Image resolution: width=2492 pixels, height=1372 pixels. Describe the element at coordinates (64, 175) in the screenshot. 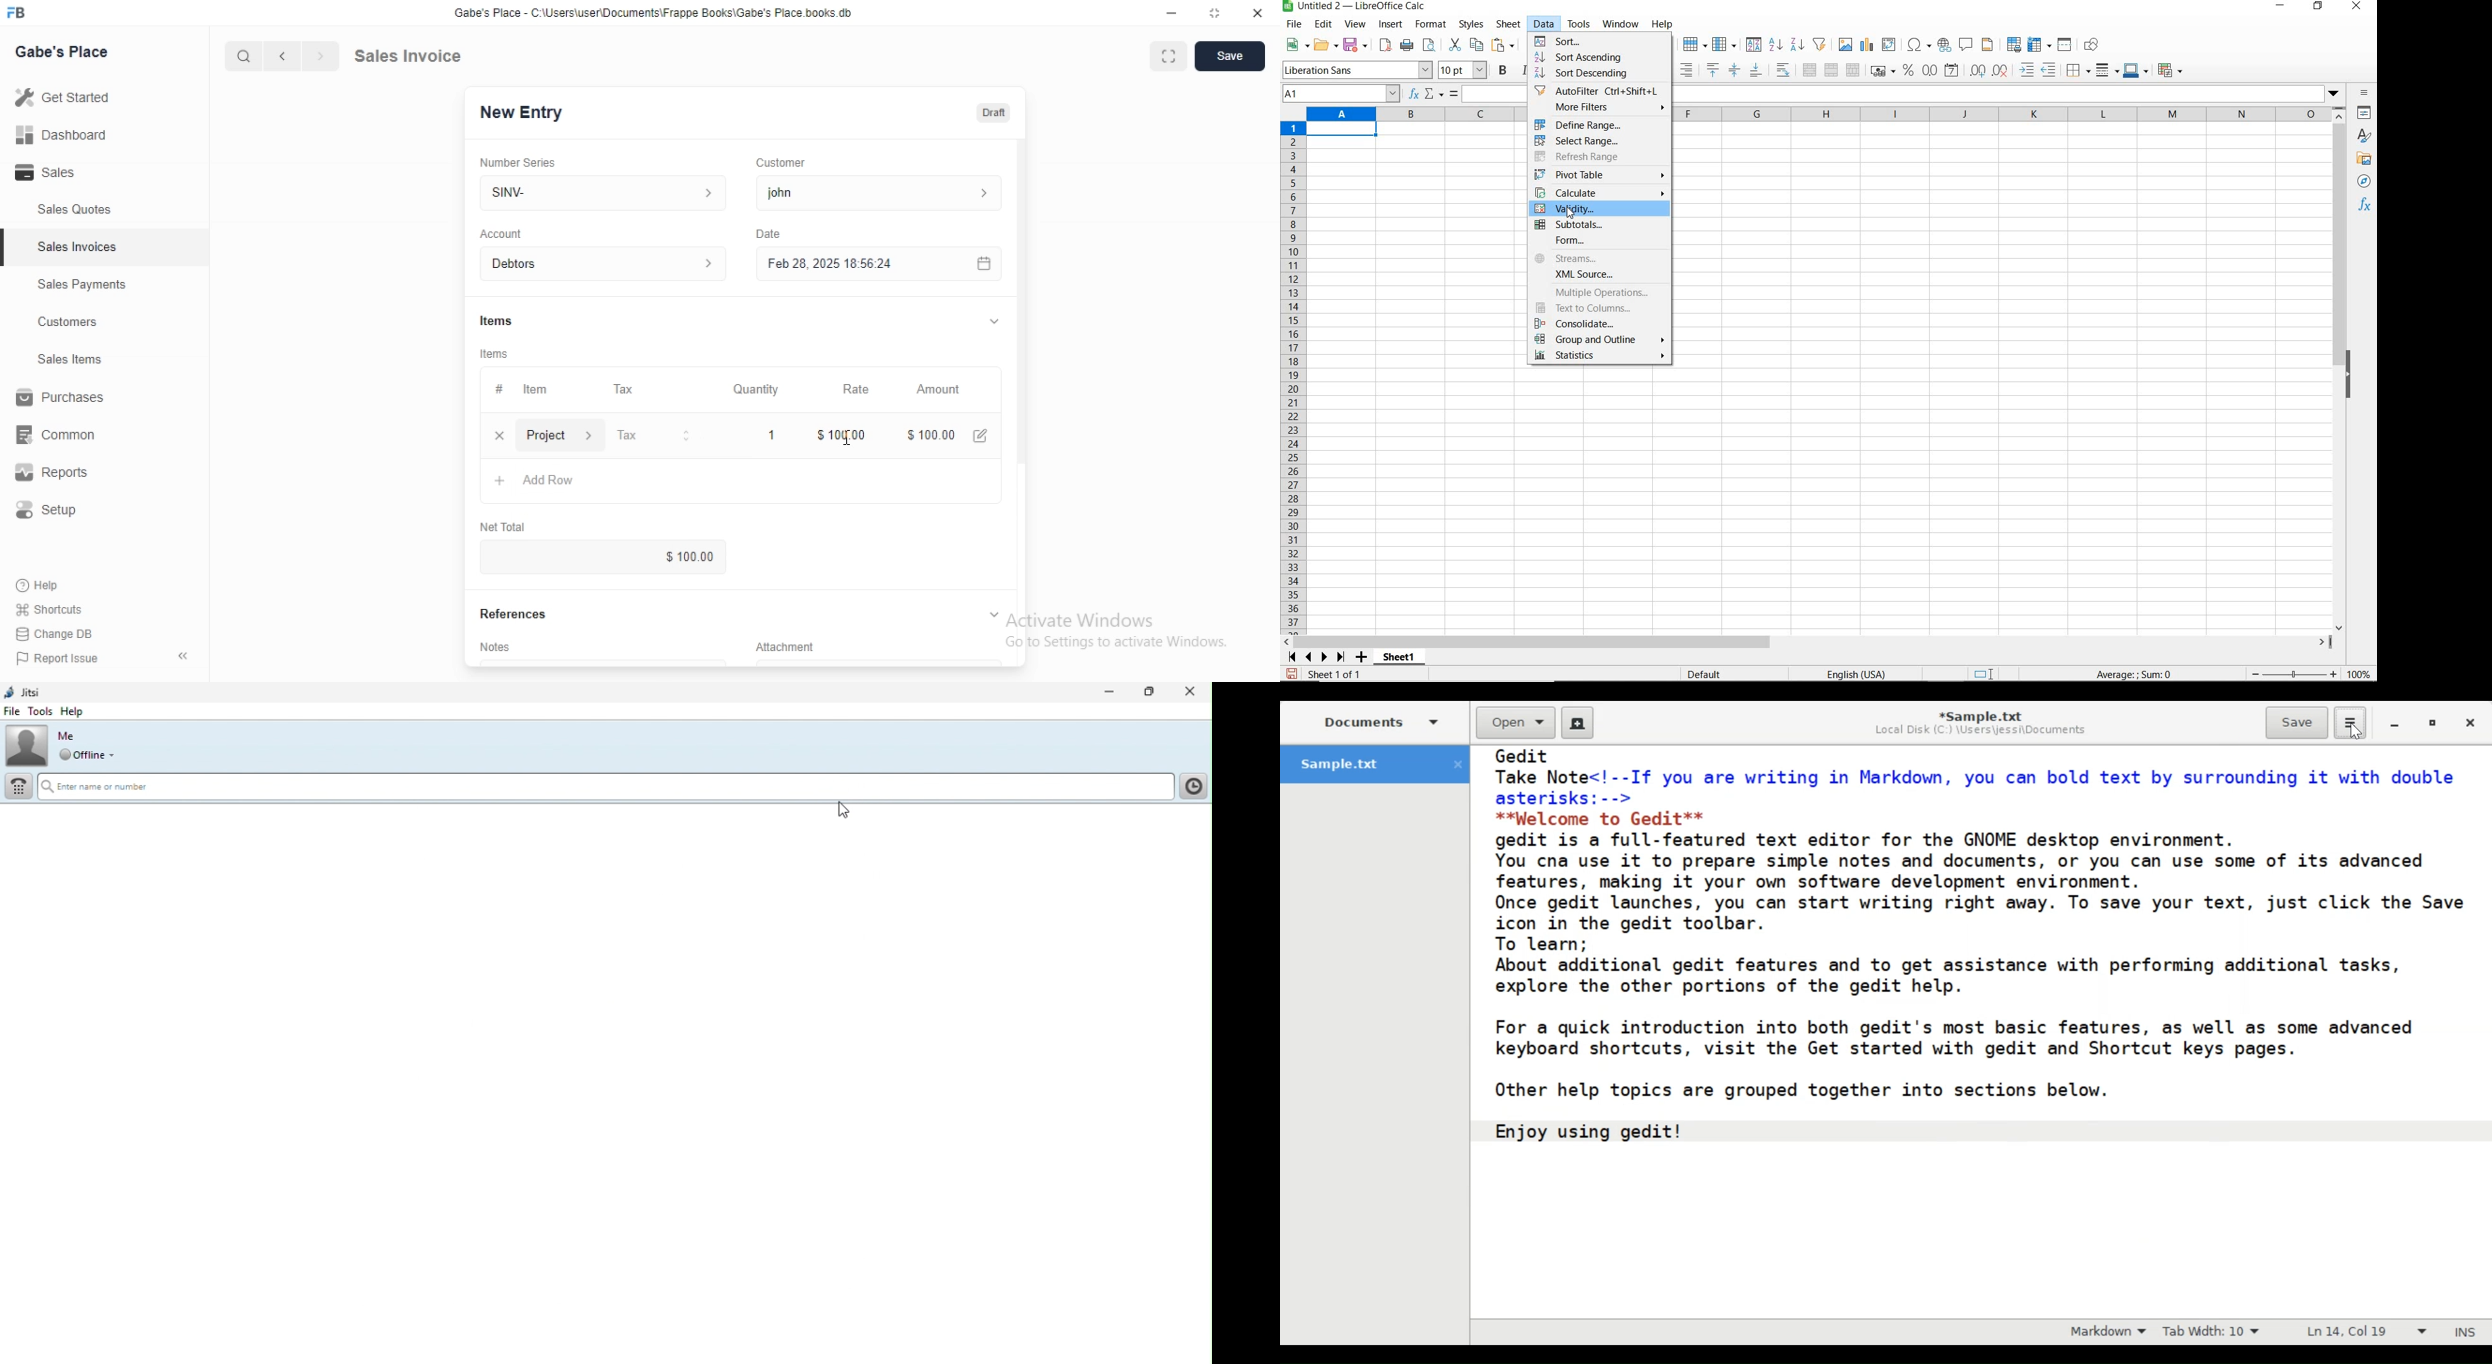

I see `- Sales` at that location.